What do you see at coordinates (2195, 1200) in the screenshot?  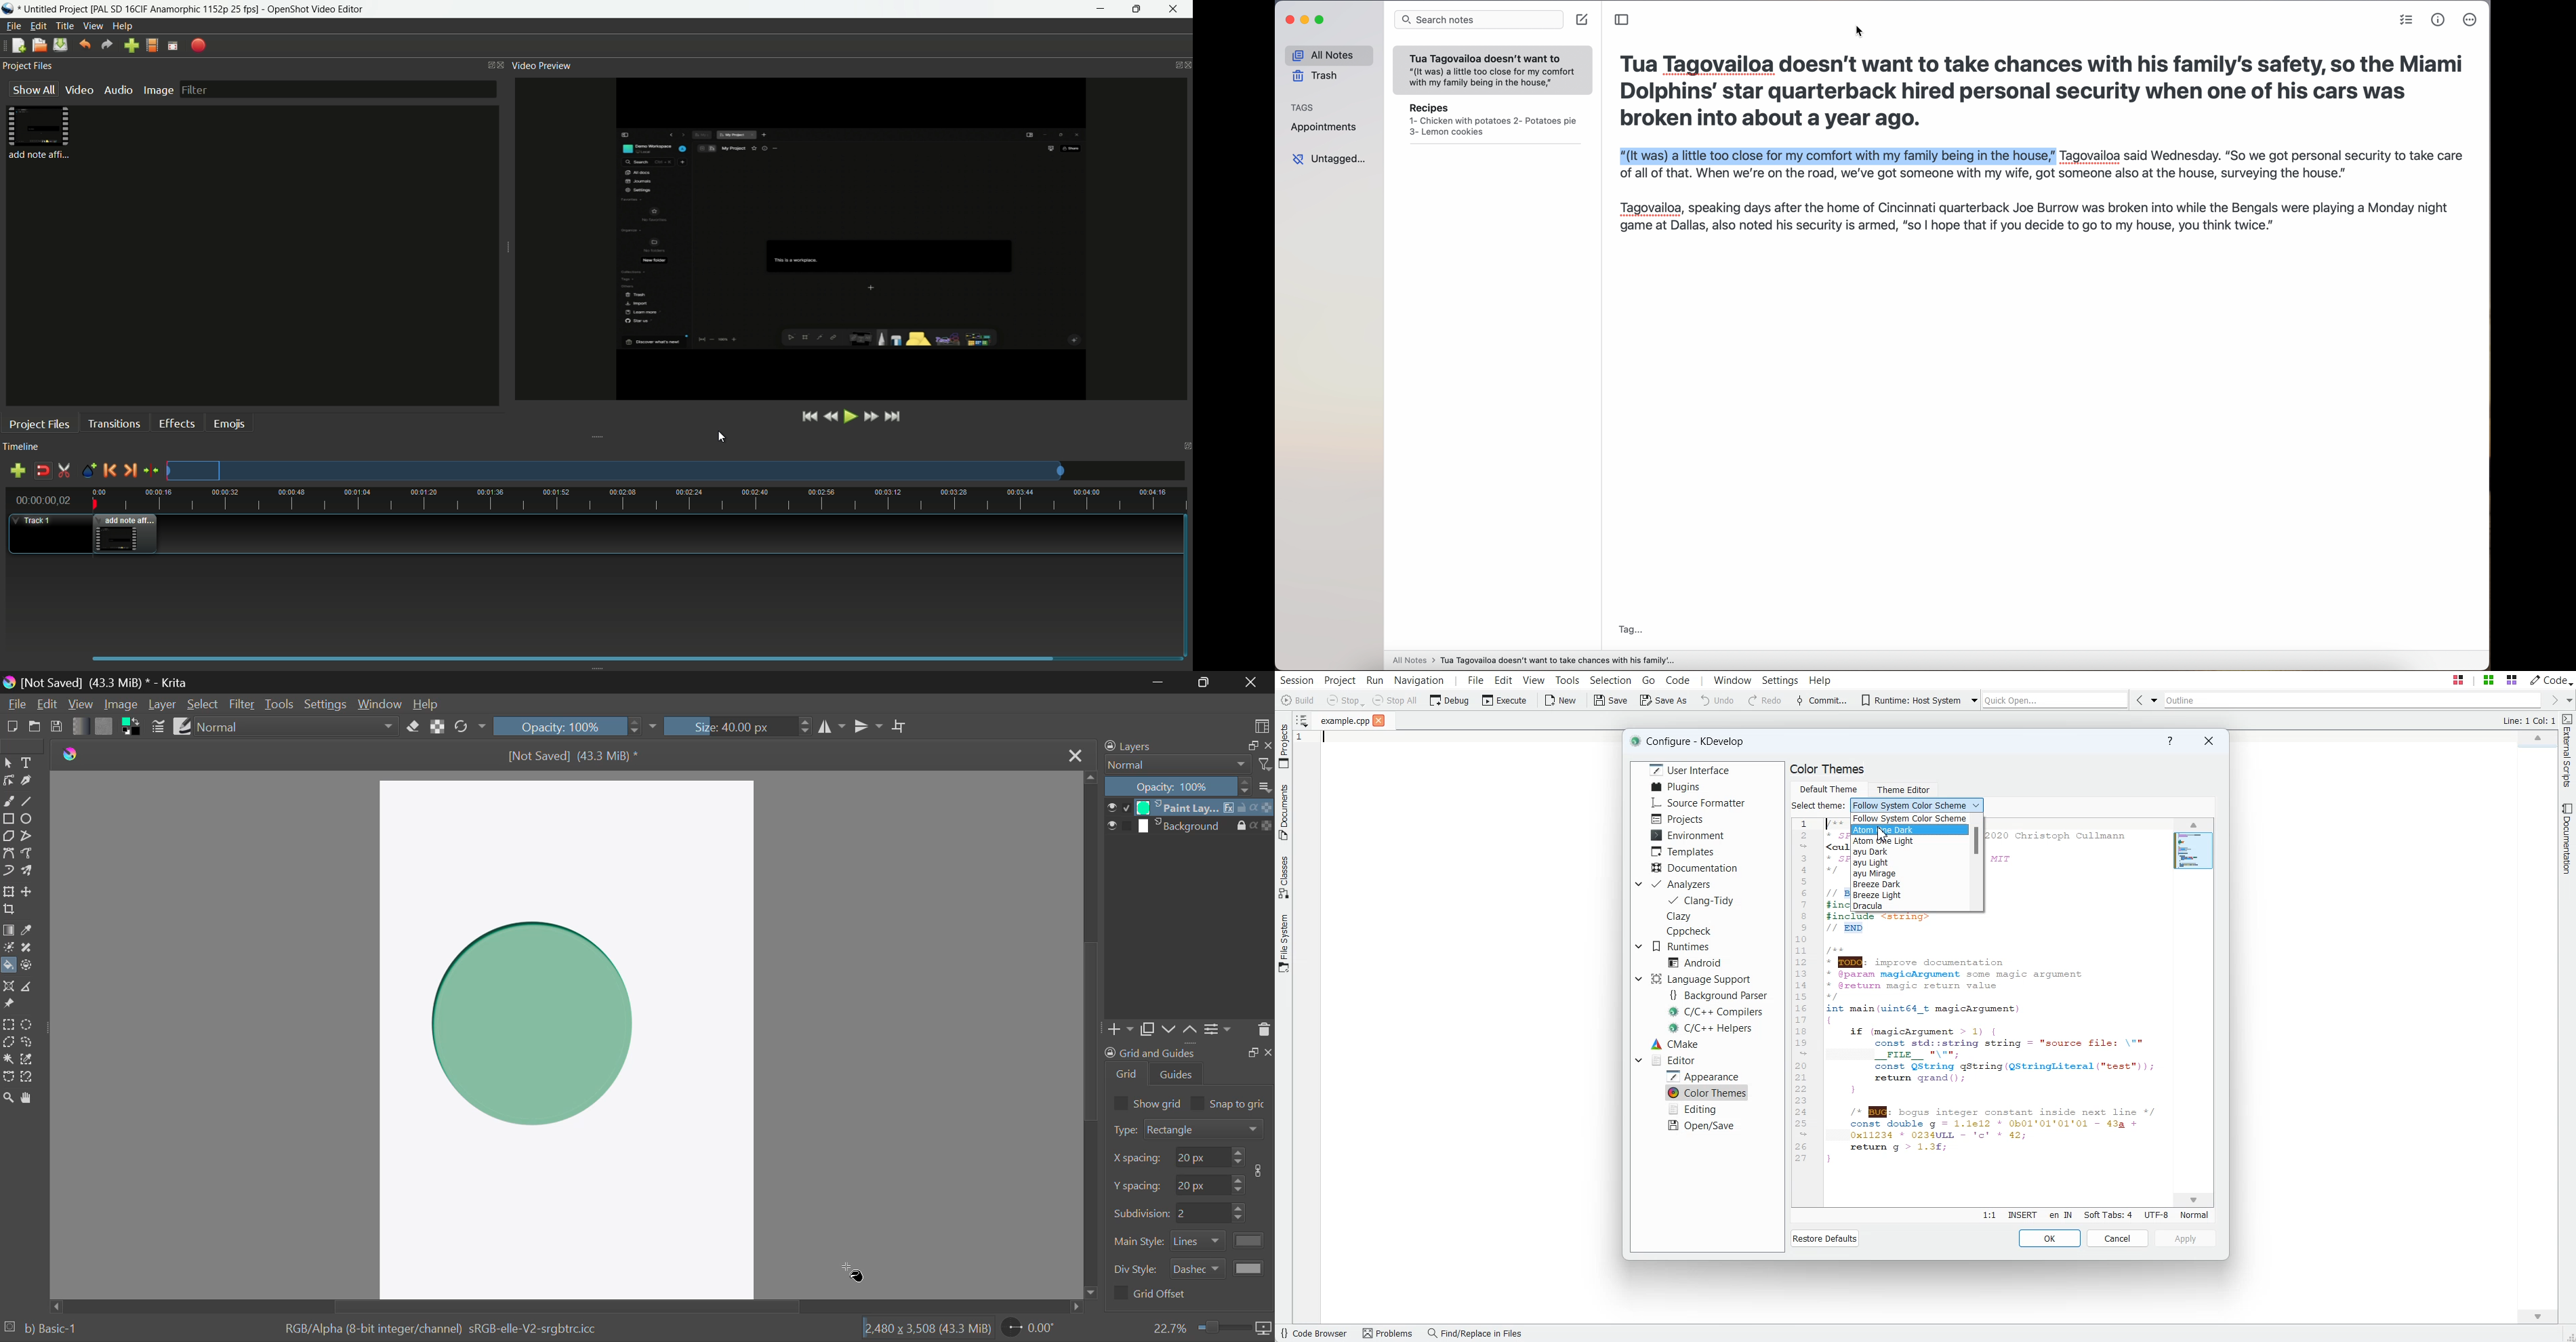 I see `Scroll down` at bounding box center [2195, 1200].